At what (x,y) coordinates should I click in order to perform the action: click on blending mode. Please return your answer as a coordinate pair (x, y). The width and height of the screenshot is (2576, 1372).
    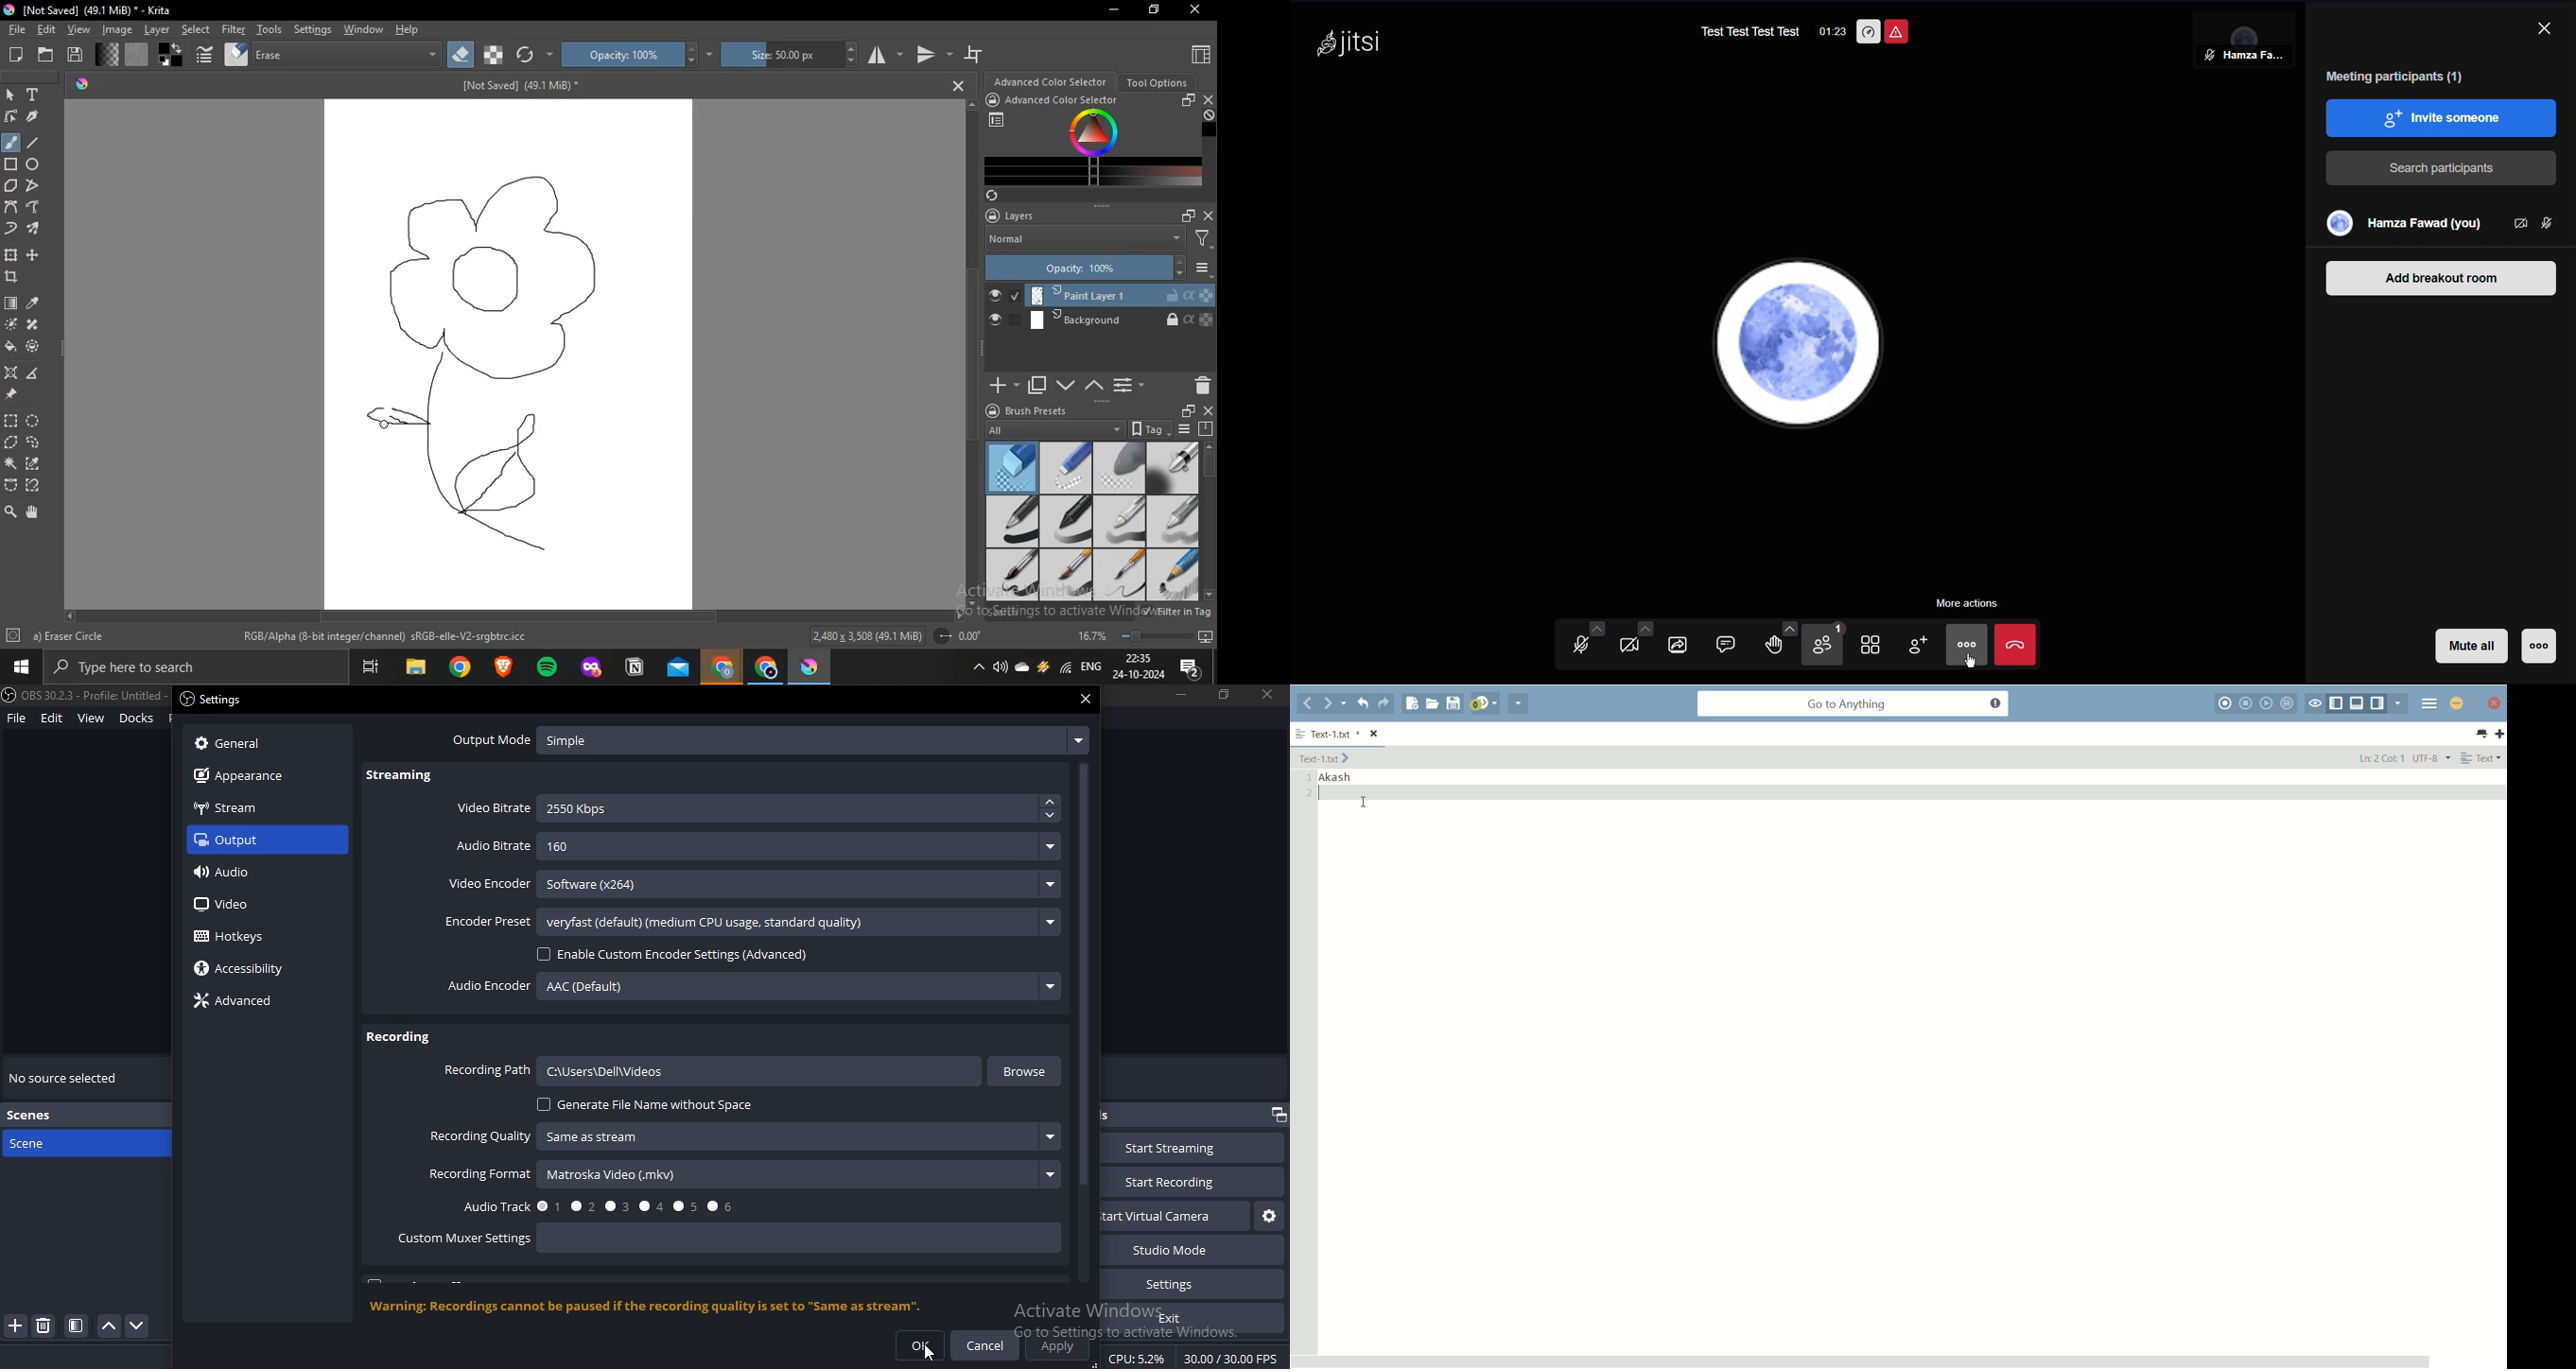
    Looking at the image, I should click on (348, 55).